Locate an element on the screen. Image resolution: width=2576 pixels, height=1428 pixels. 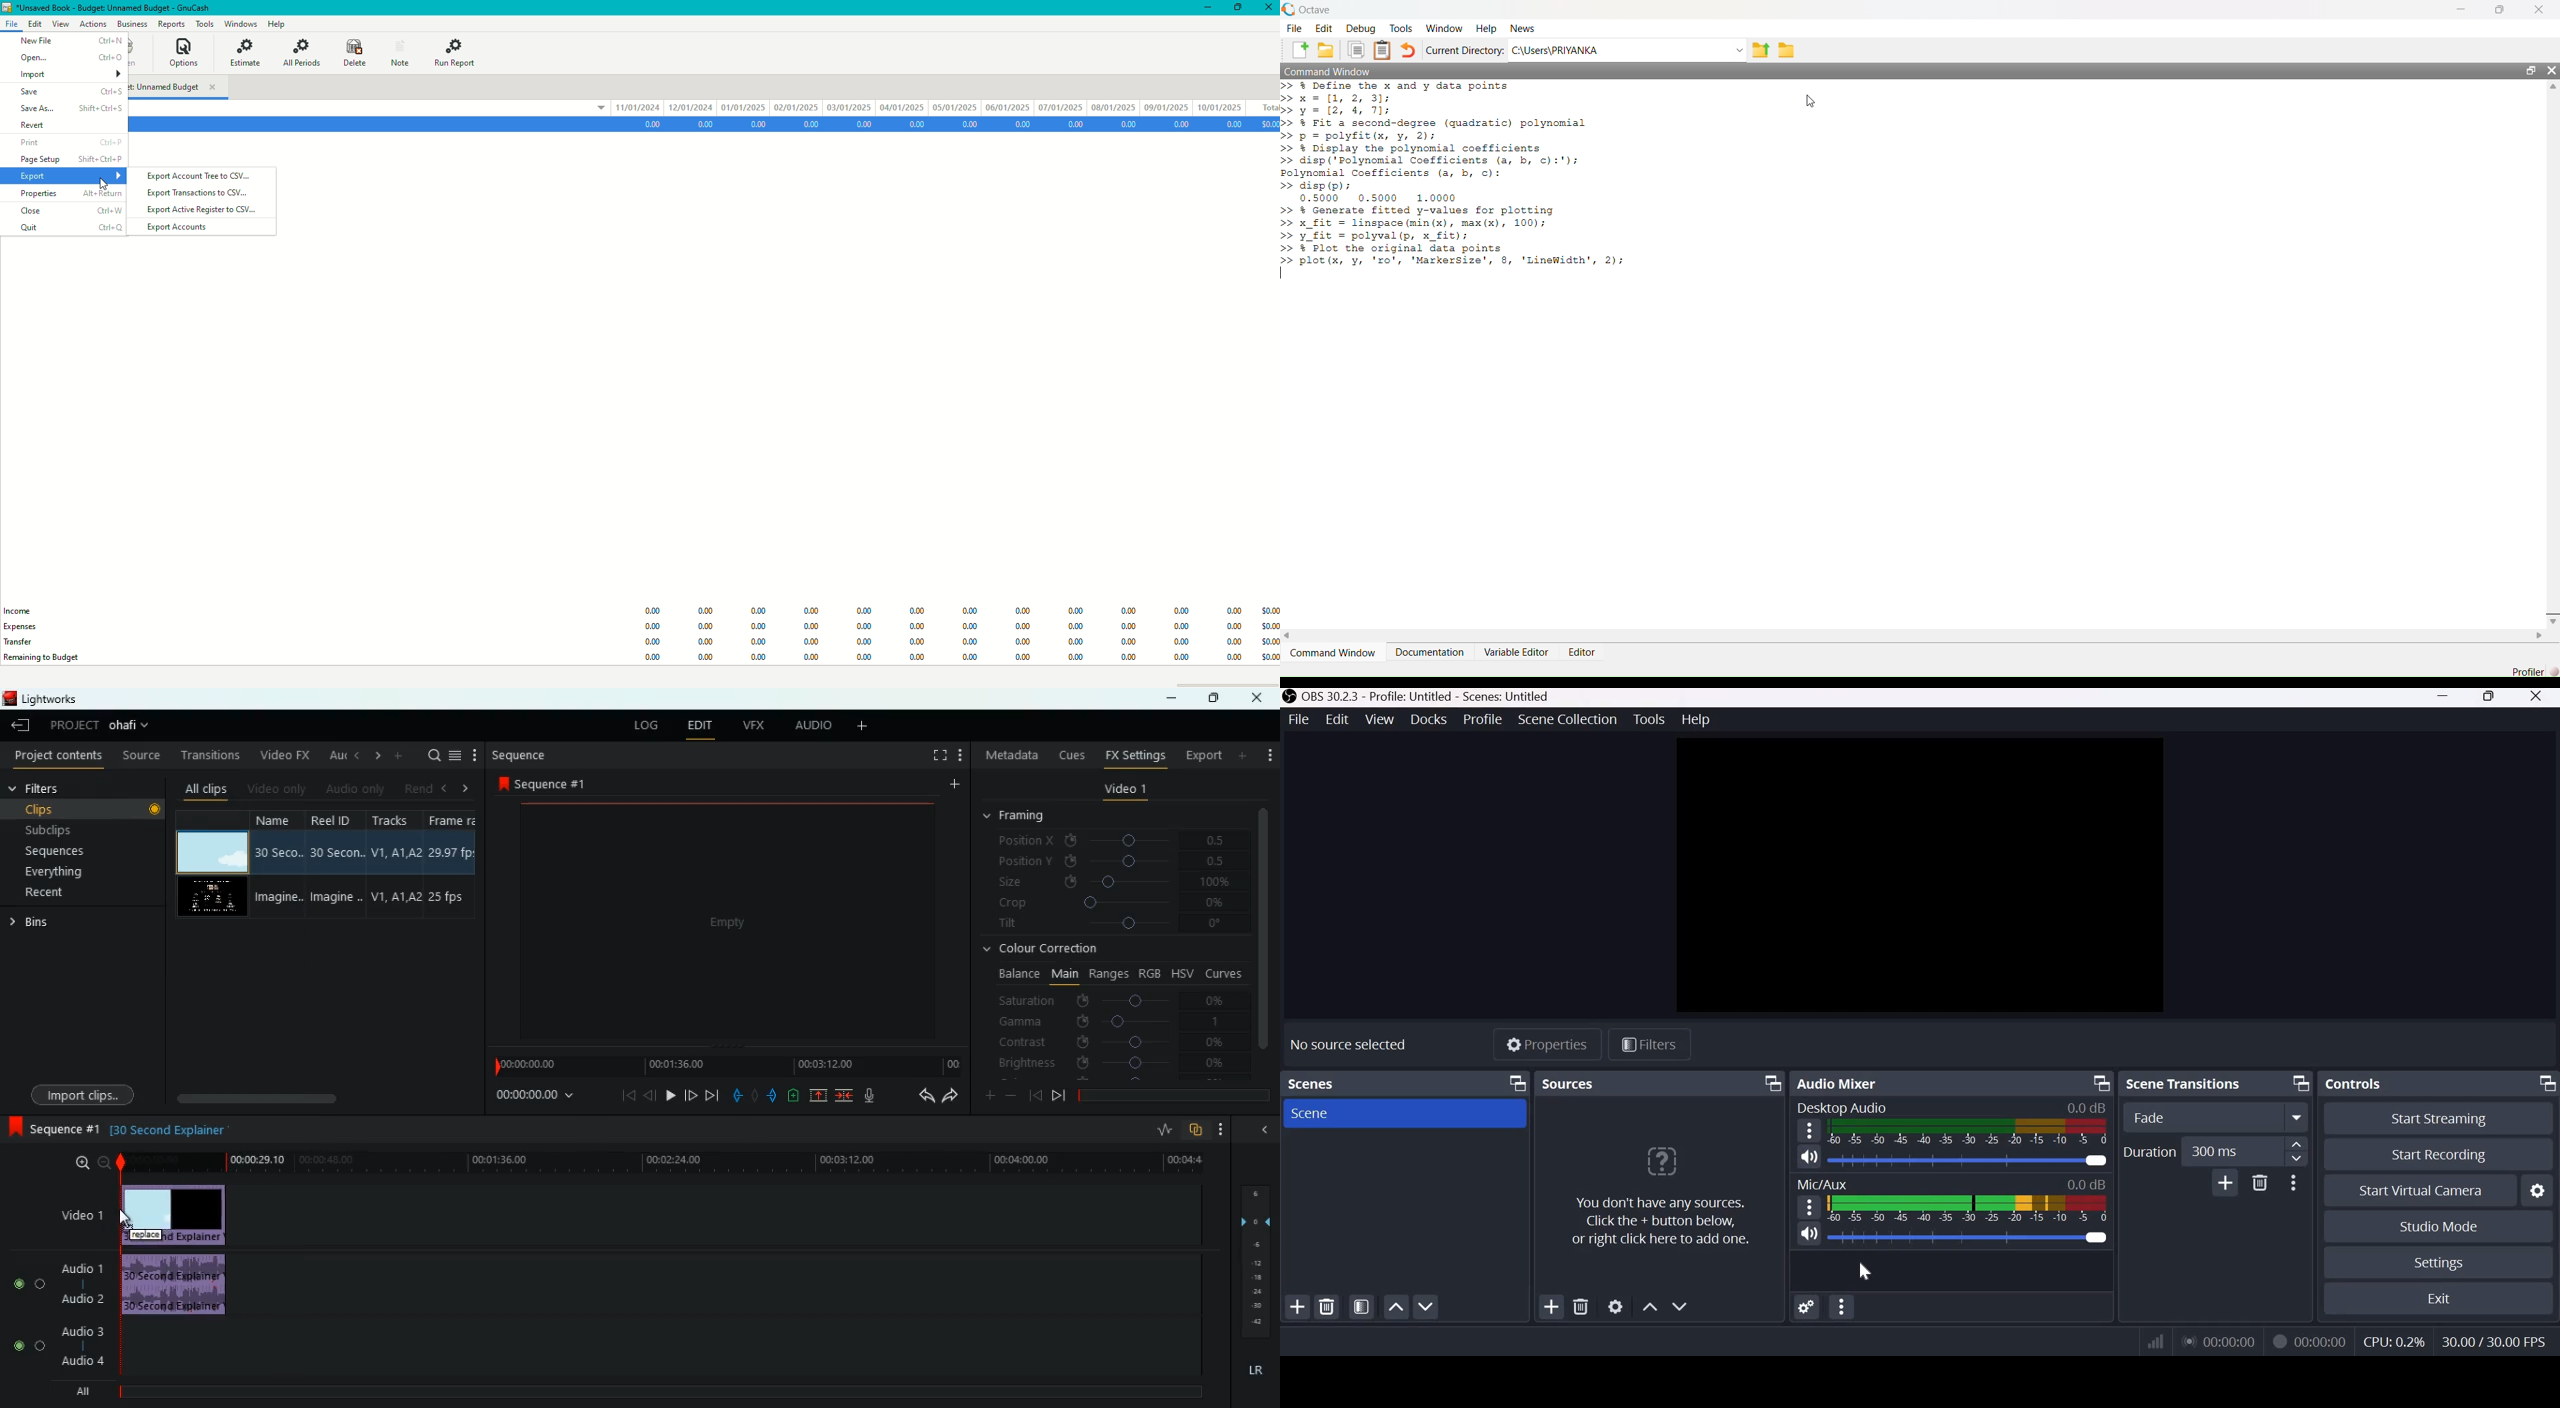
crop is located at coordinates (1113, 905).